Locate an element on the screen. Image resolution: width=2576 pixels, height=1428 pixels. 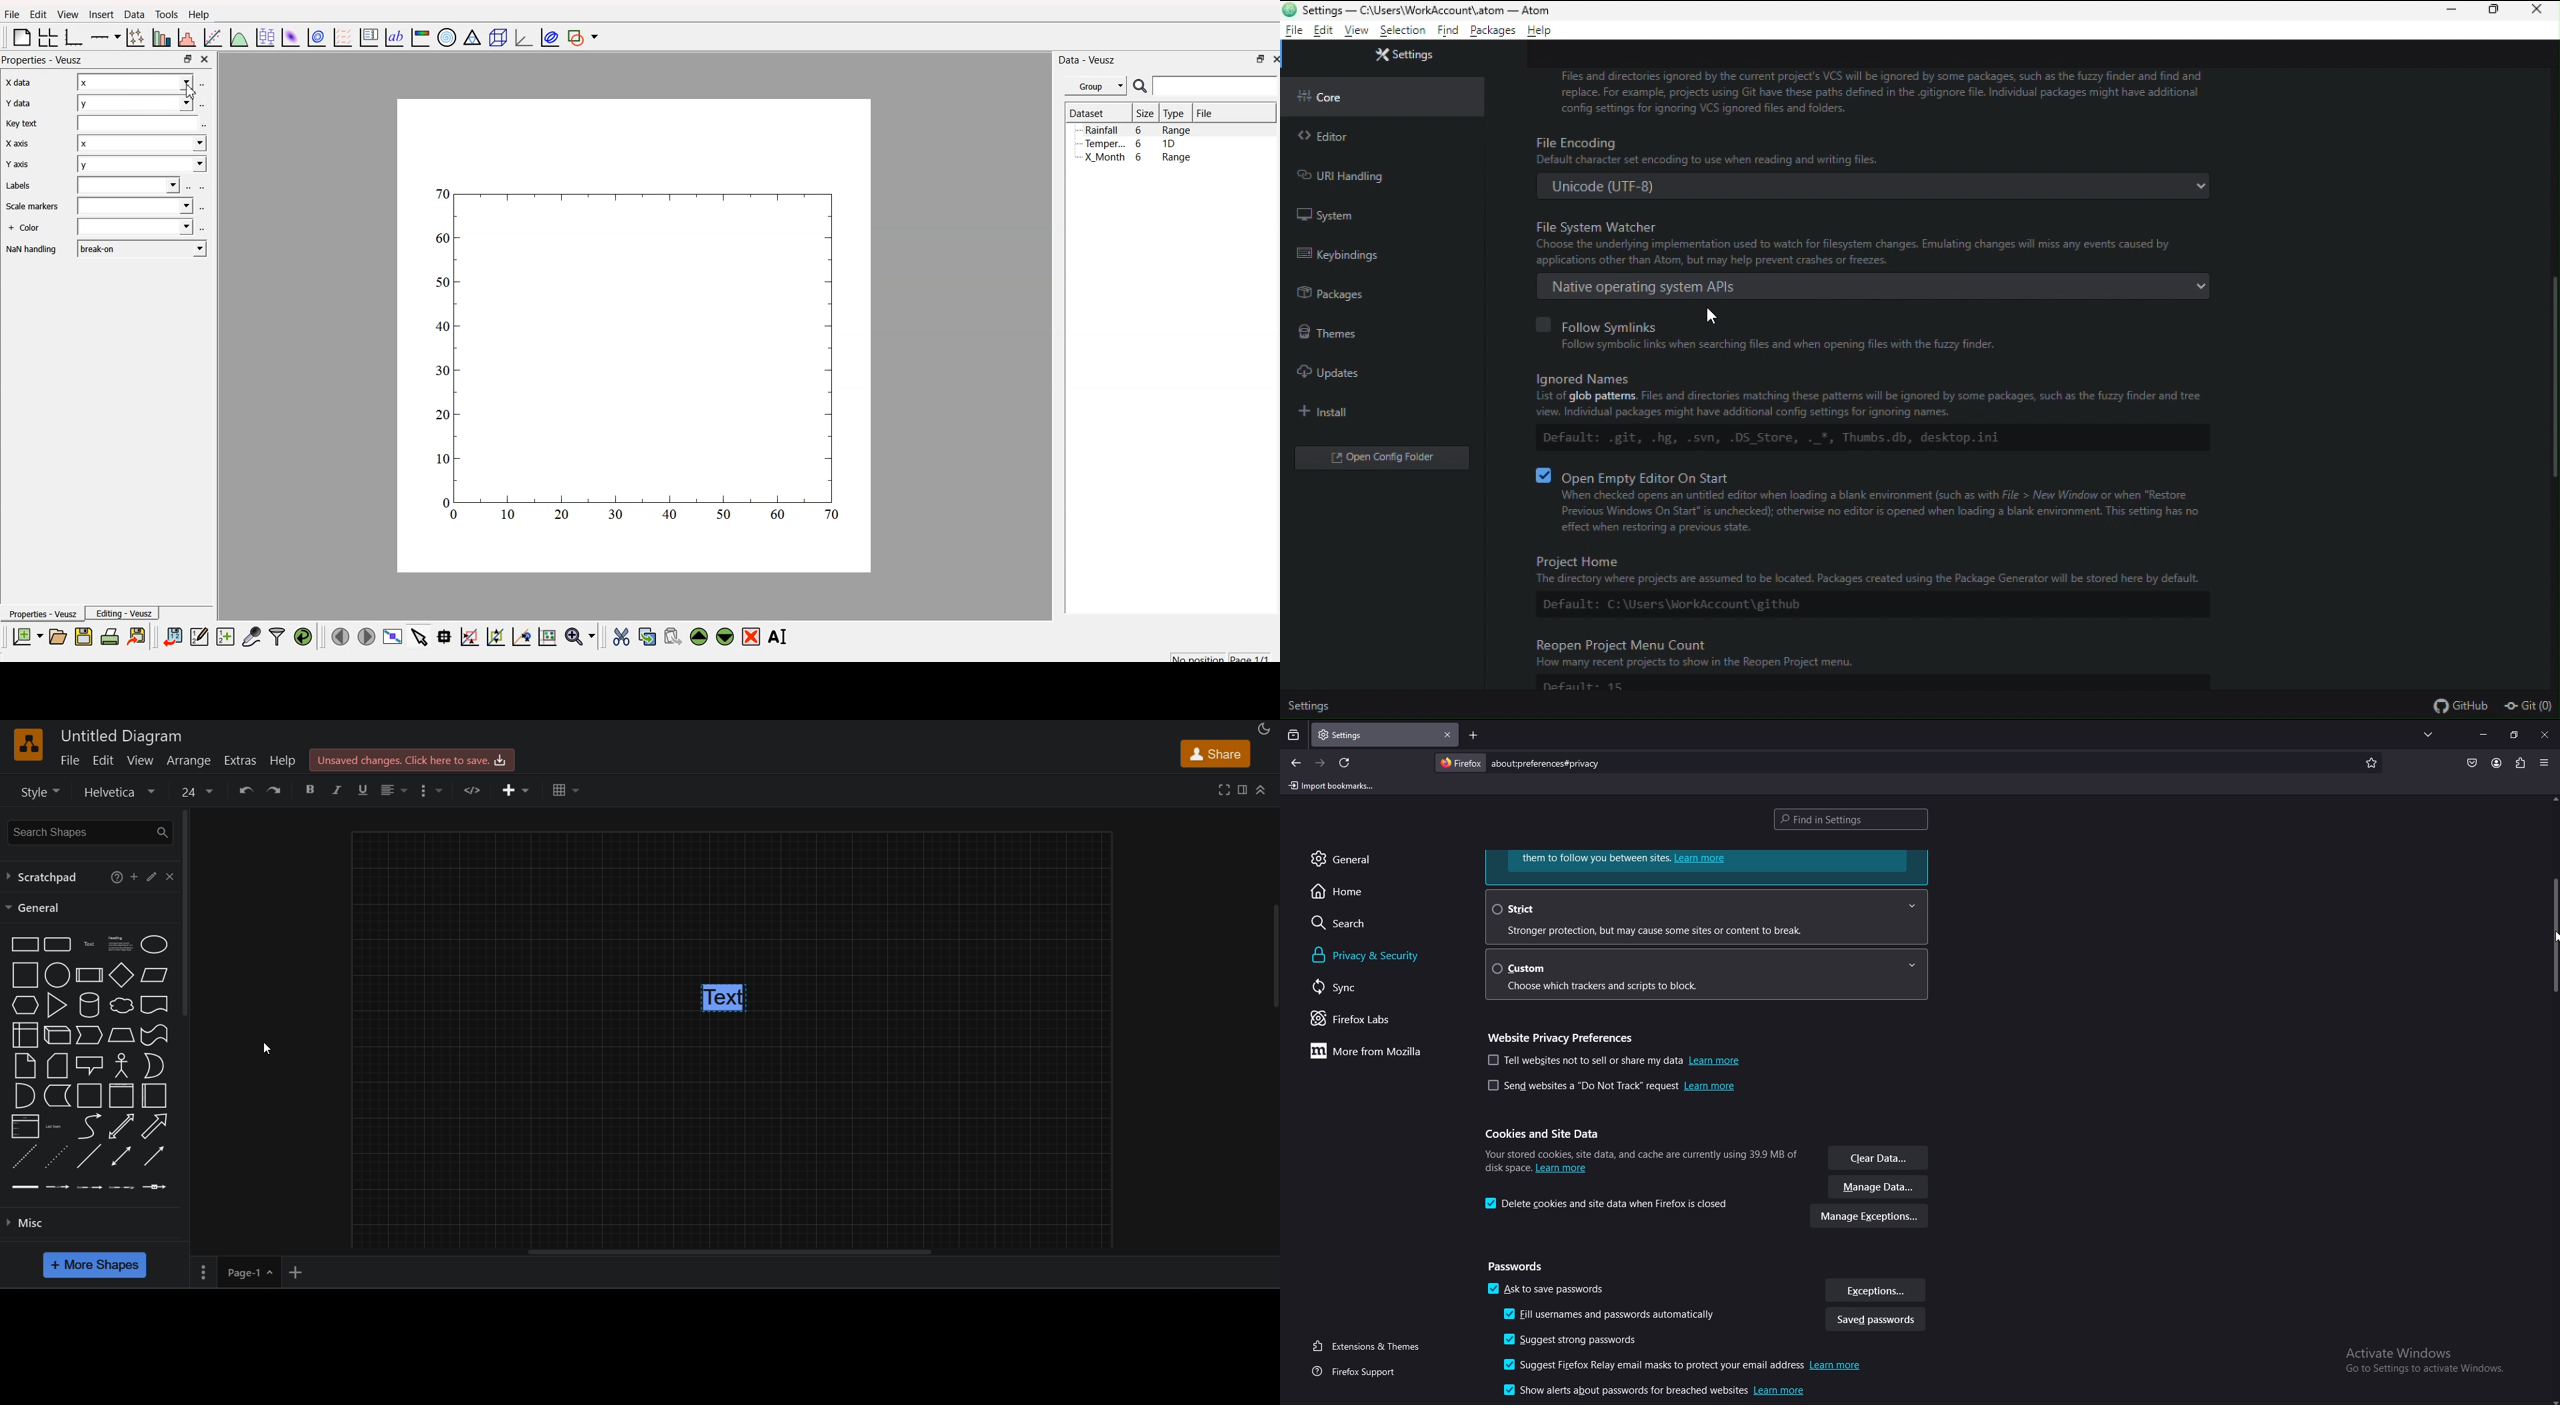
search bar is located at coordinates (1549, 763).